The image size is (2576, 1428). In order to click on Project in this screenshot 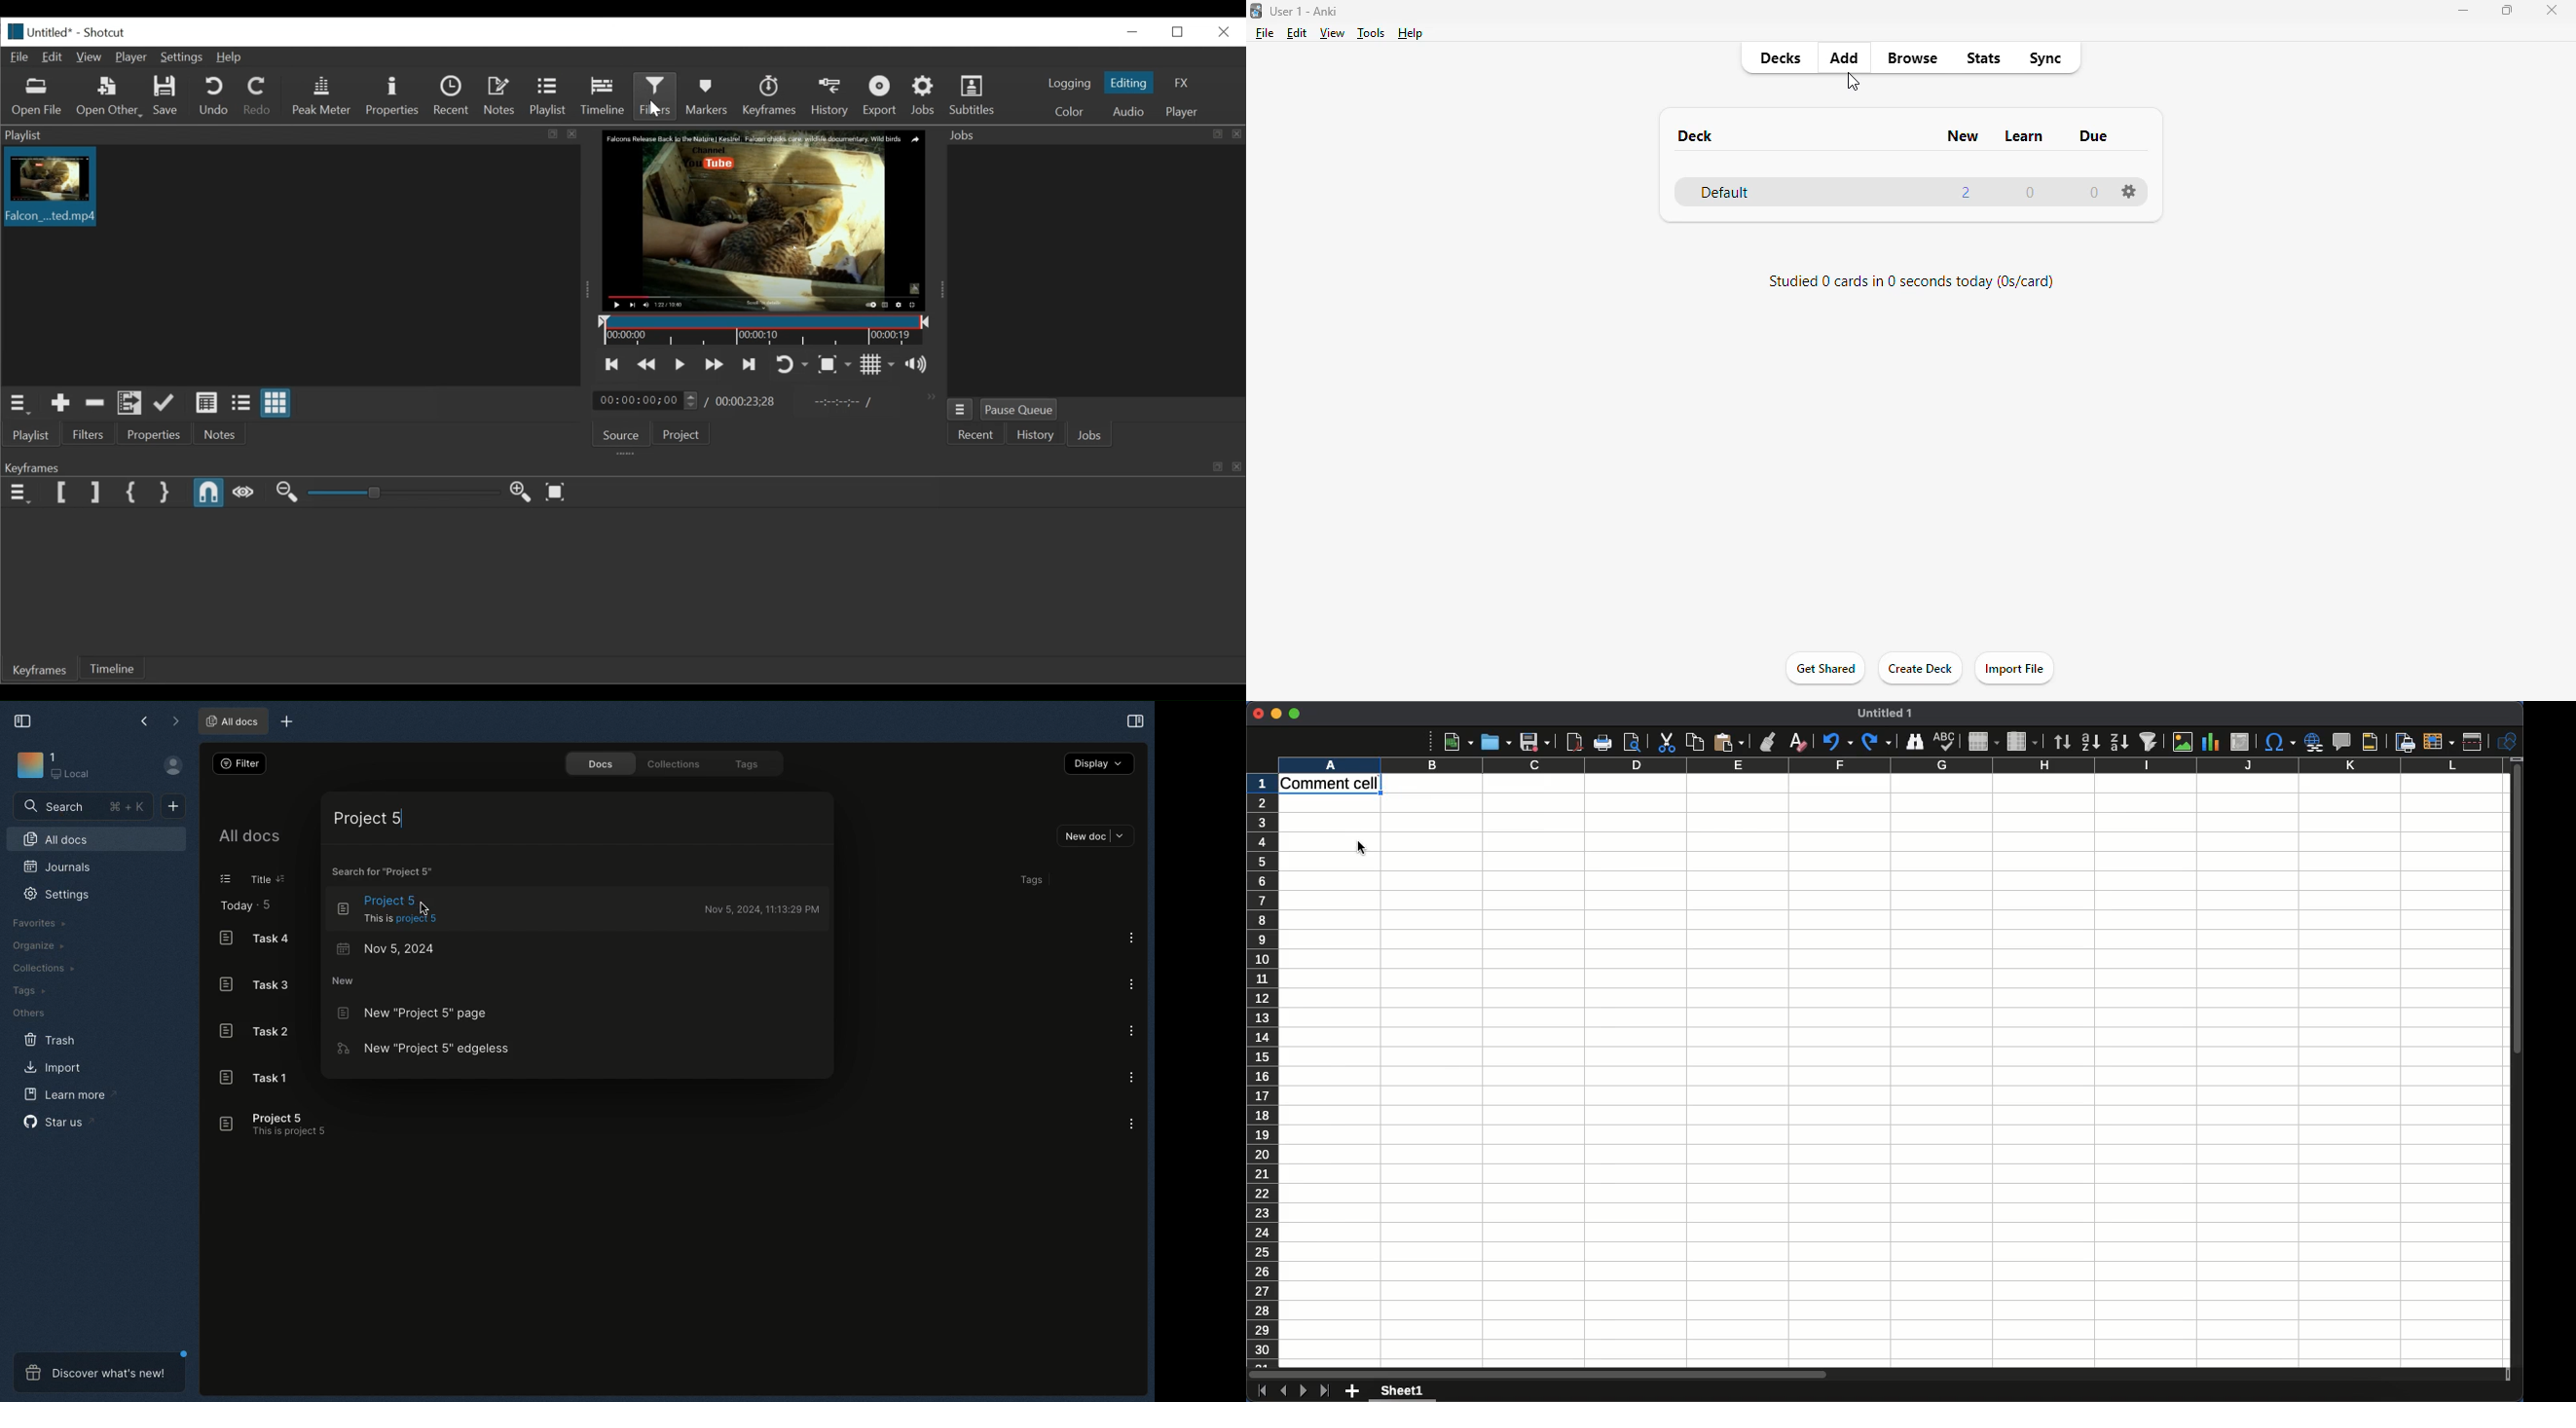, I will do `click(681, 434)`.